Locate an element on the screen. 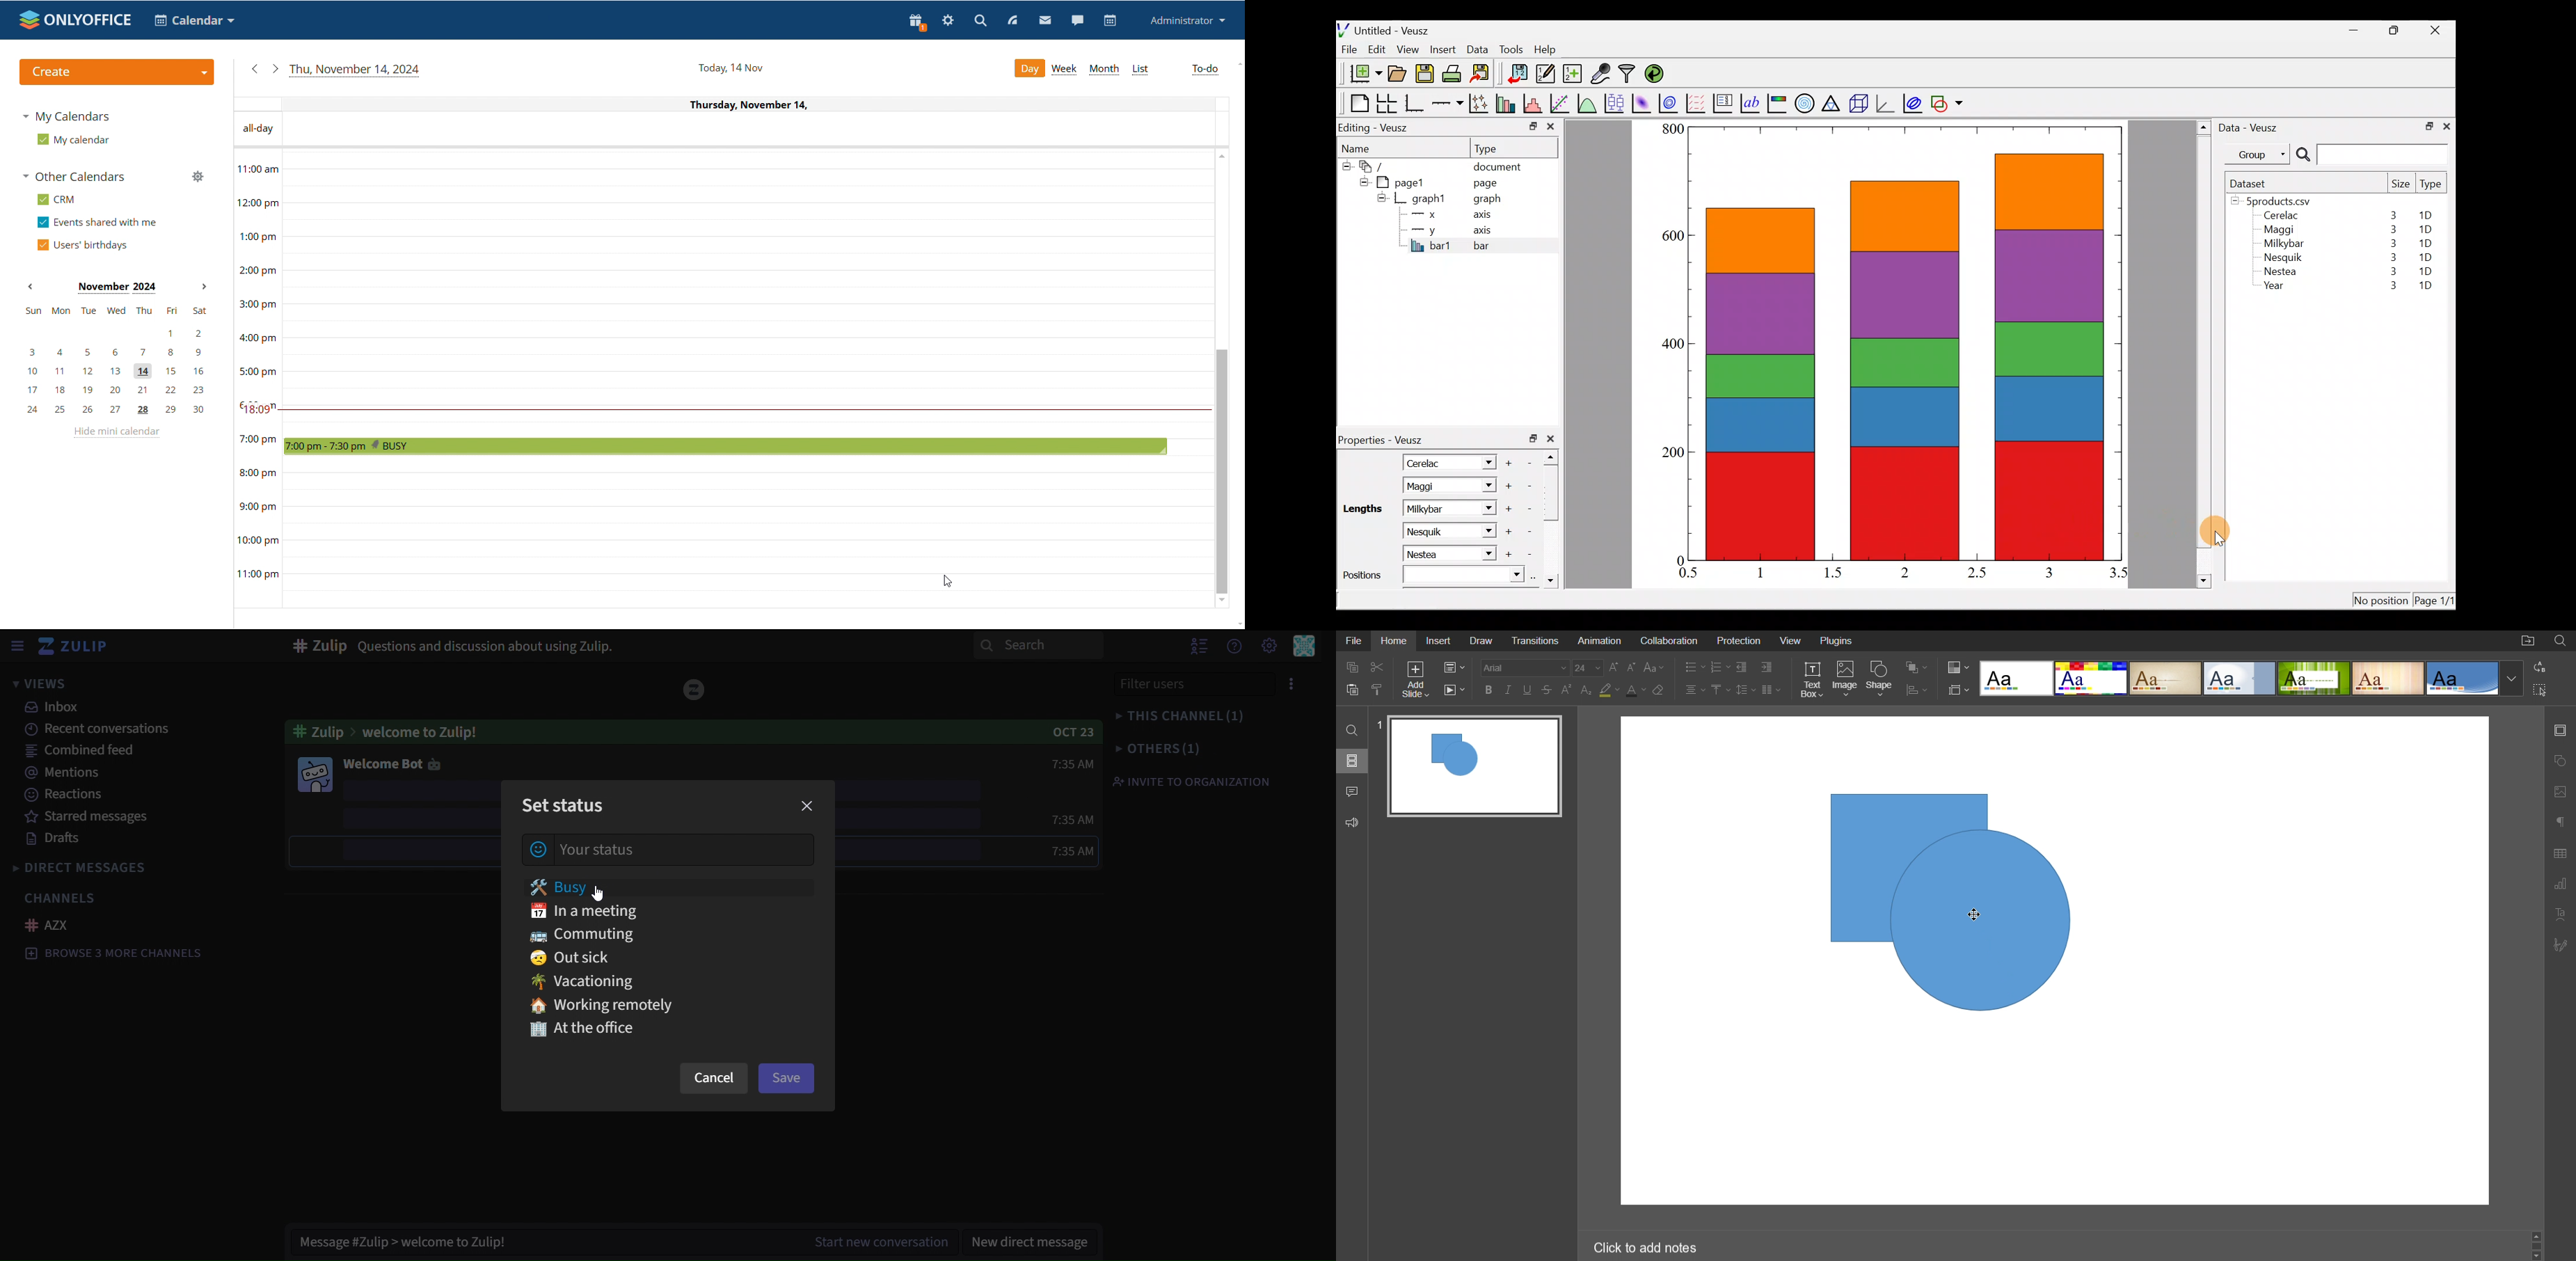 The image size is (2576, 1288). Maggi is located at coordinates (2280, 231).